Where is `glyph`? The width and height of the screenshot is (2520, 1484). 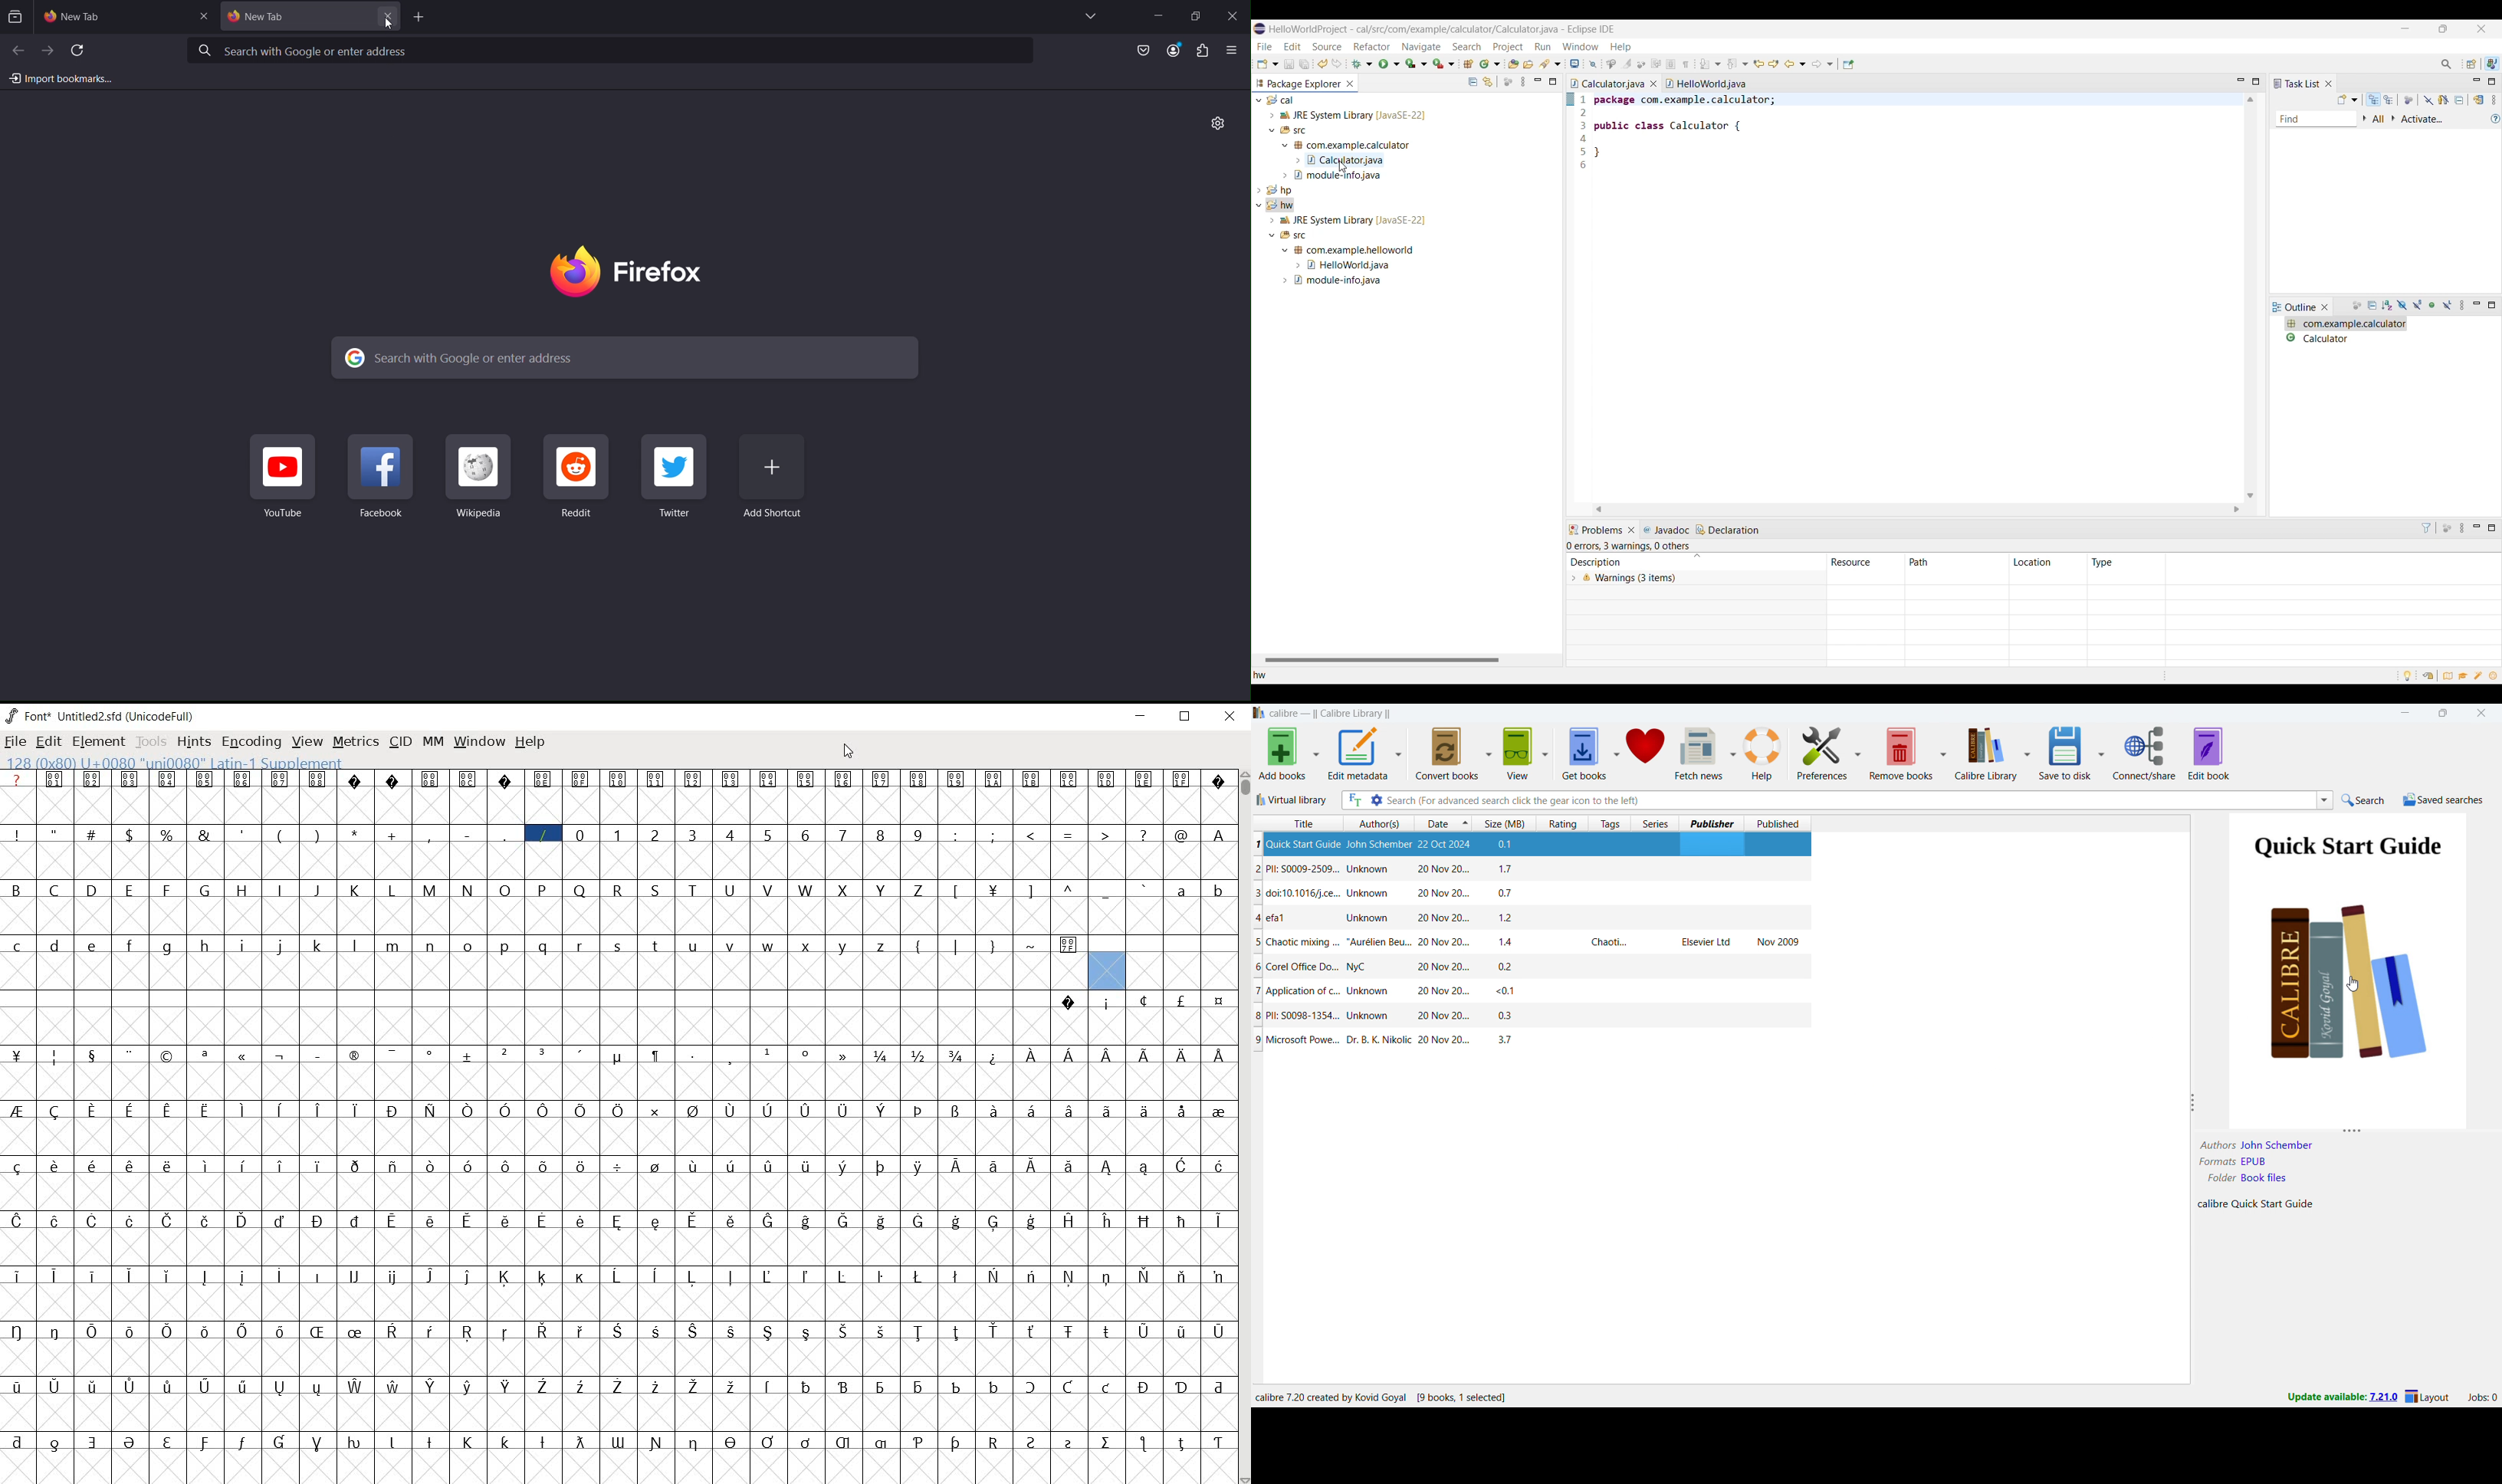 glyph is located at coordinates (955, 1276).